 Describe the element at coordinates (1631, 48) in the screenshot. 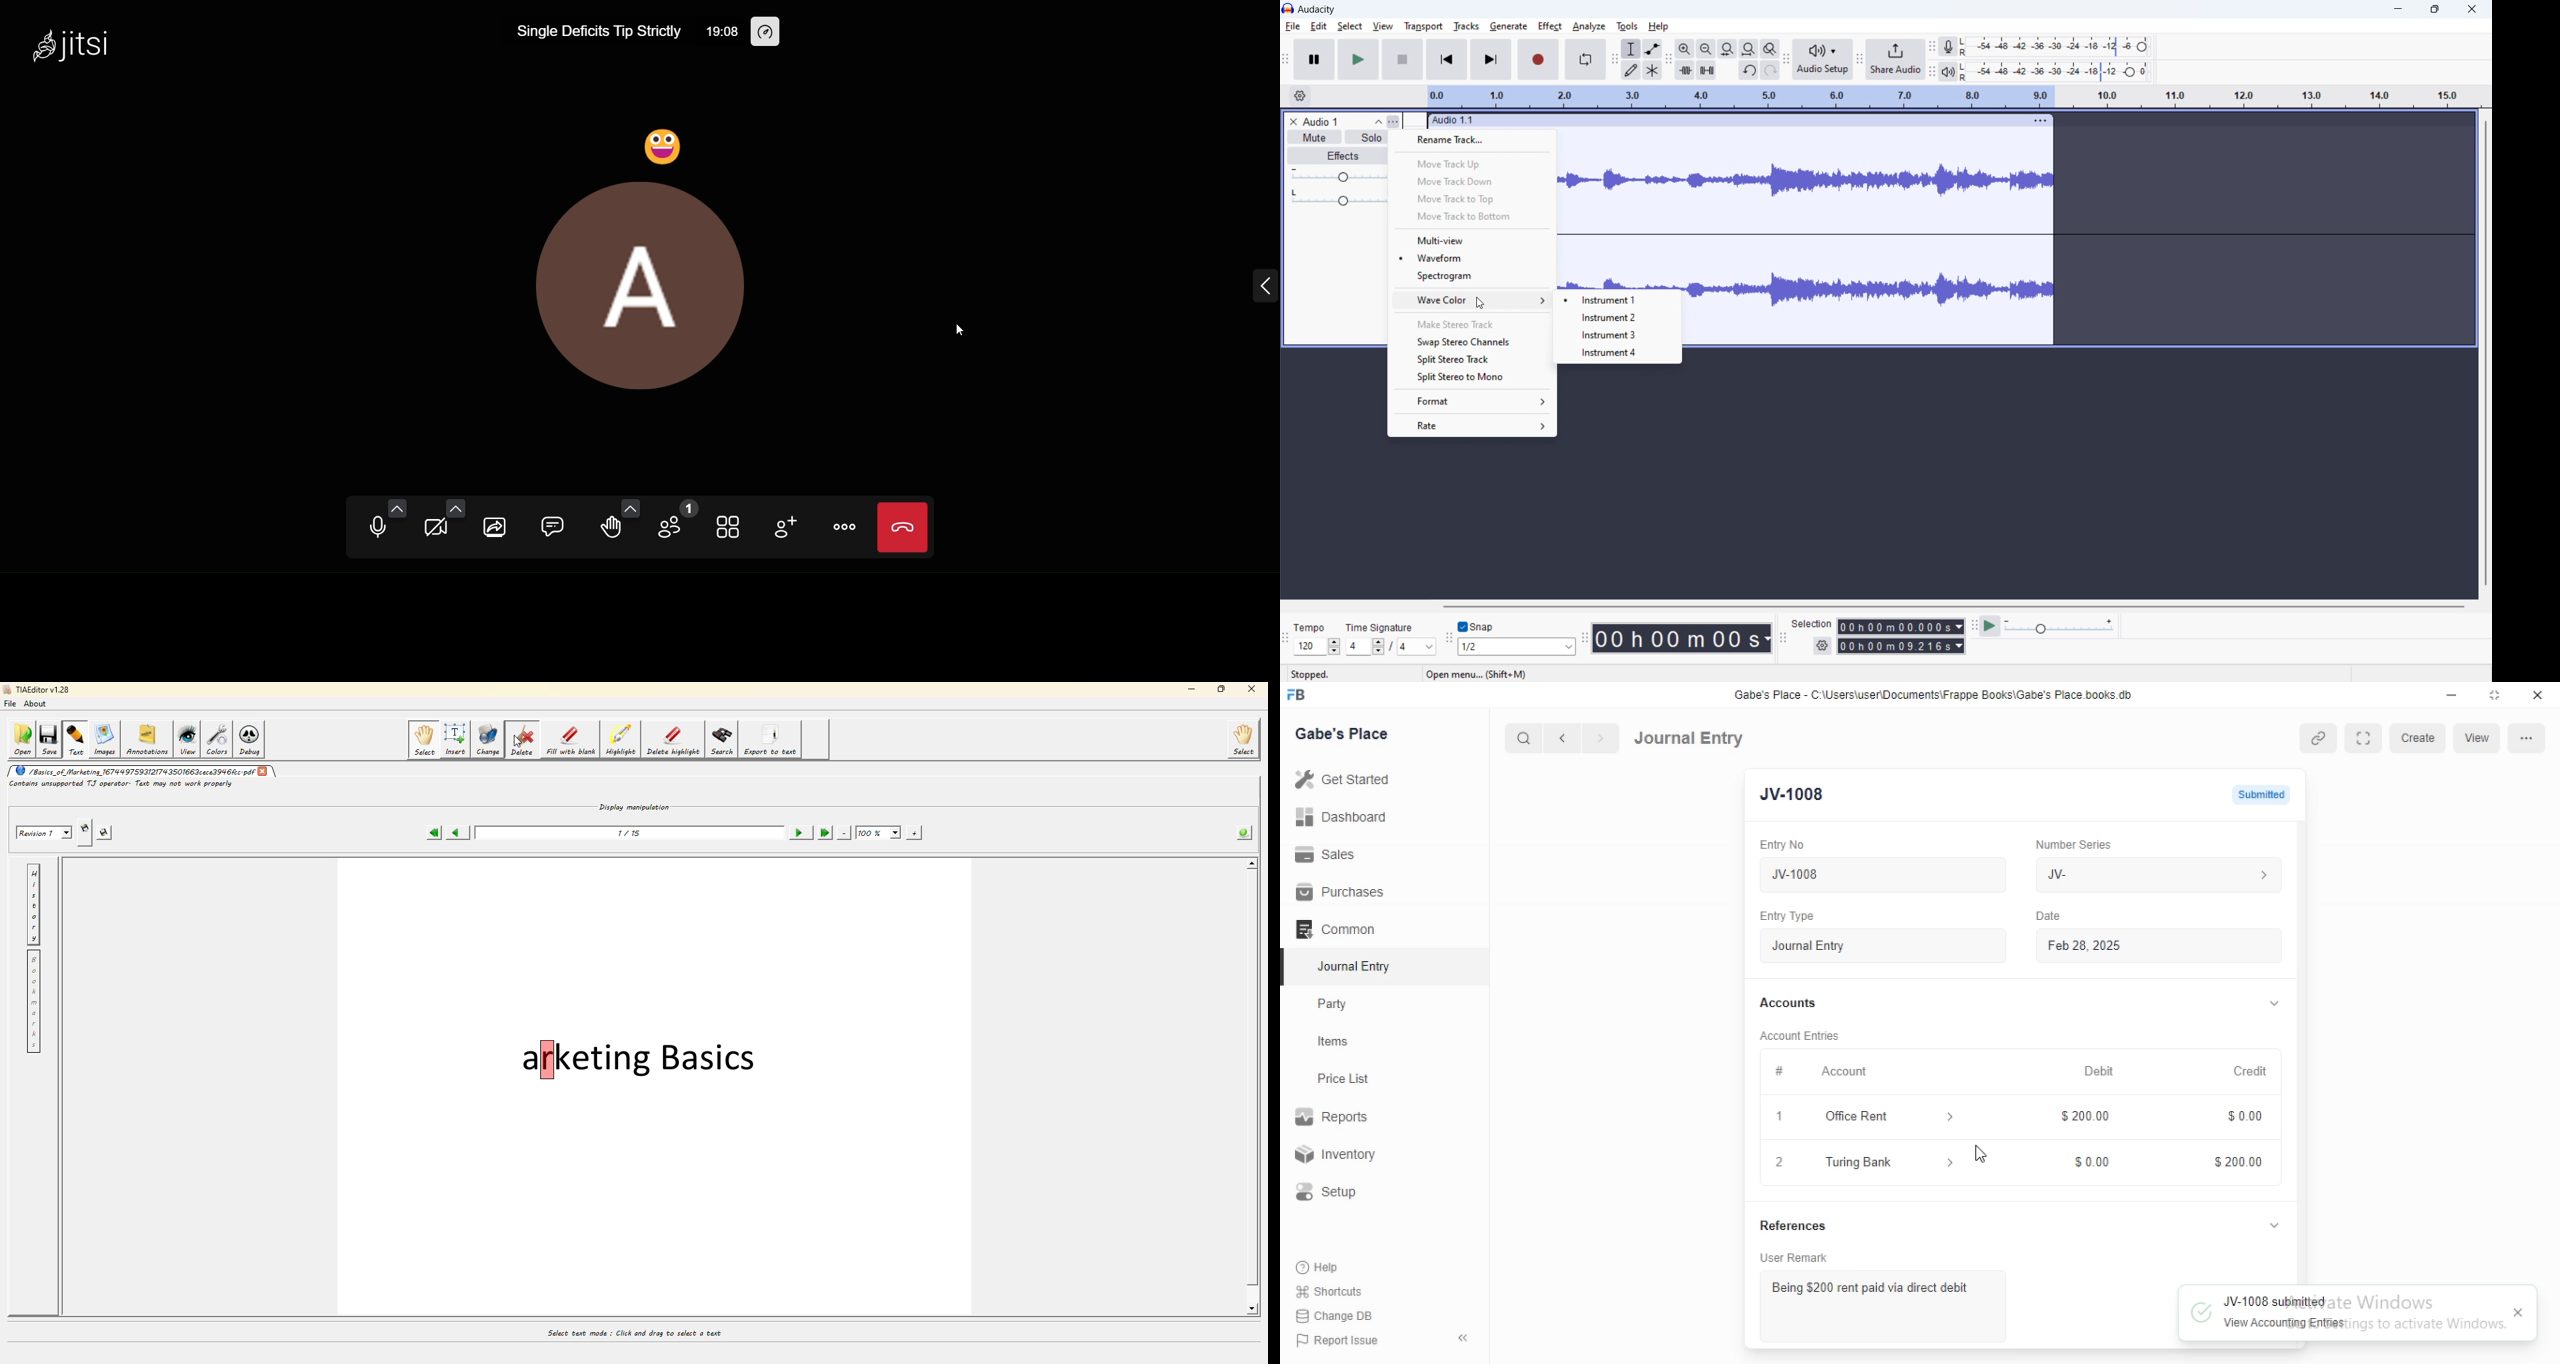

I see `selection tool` at that location.